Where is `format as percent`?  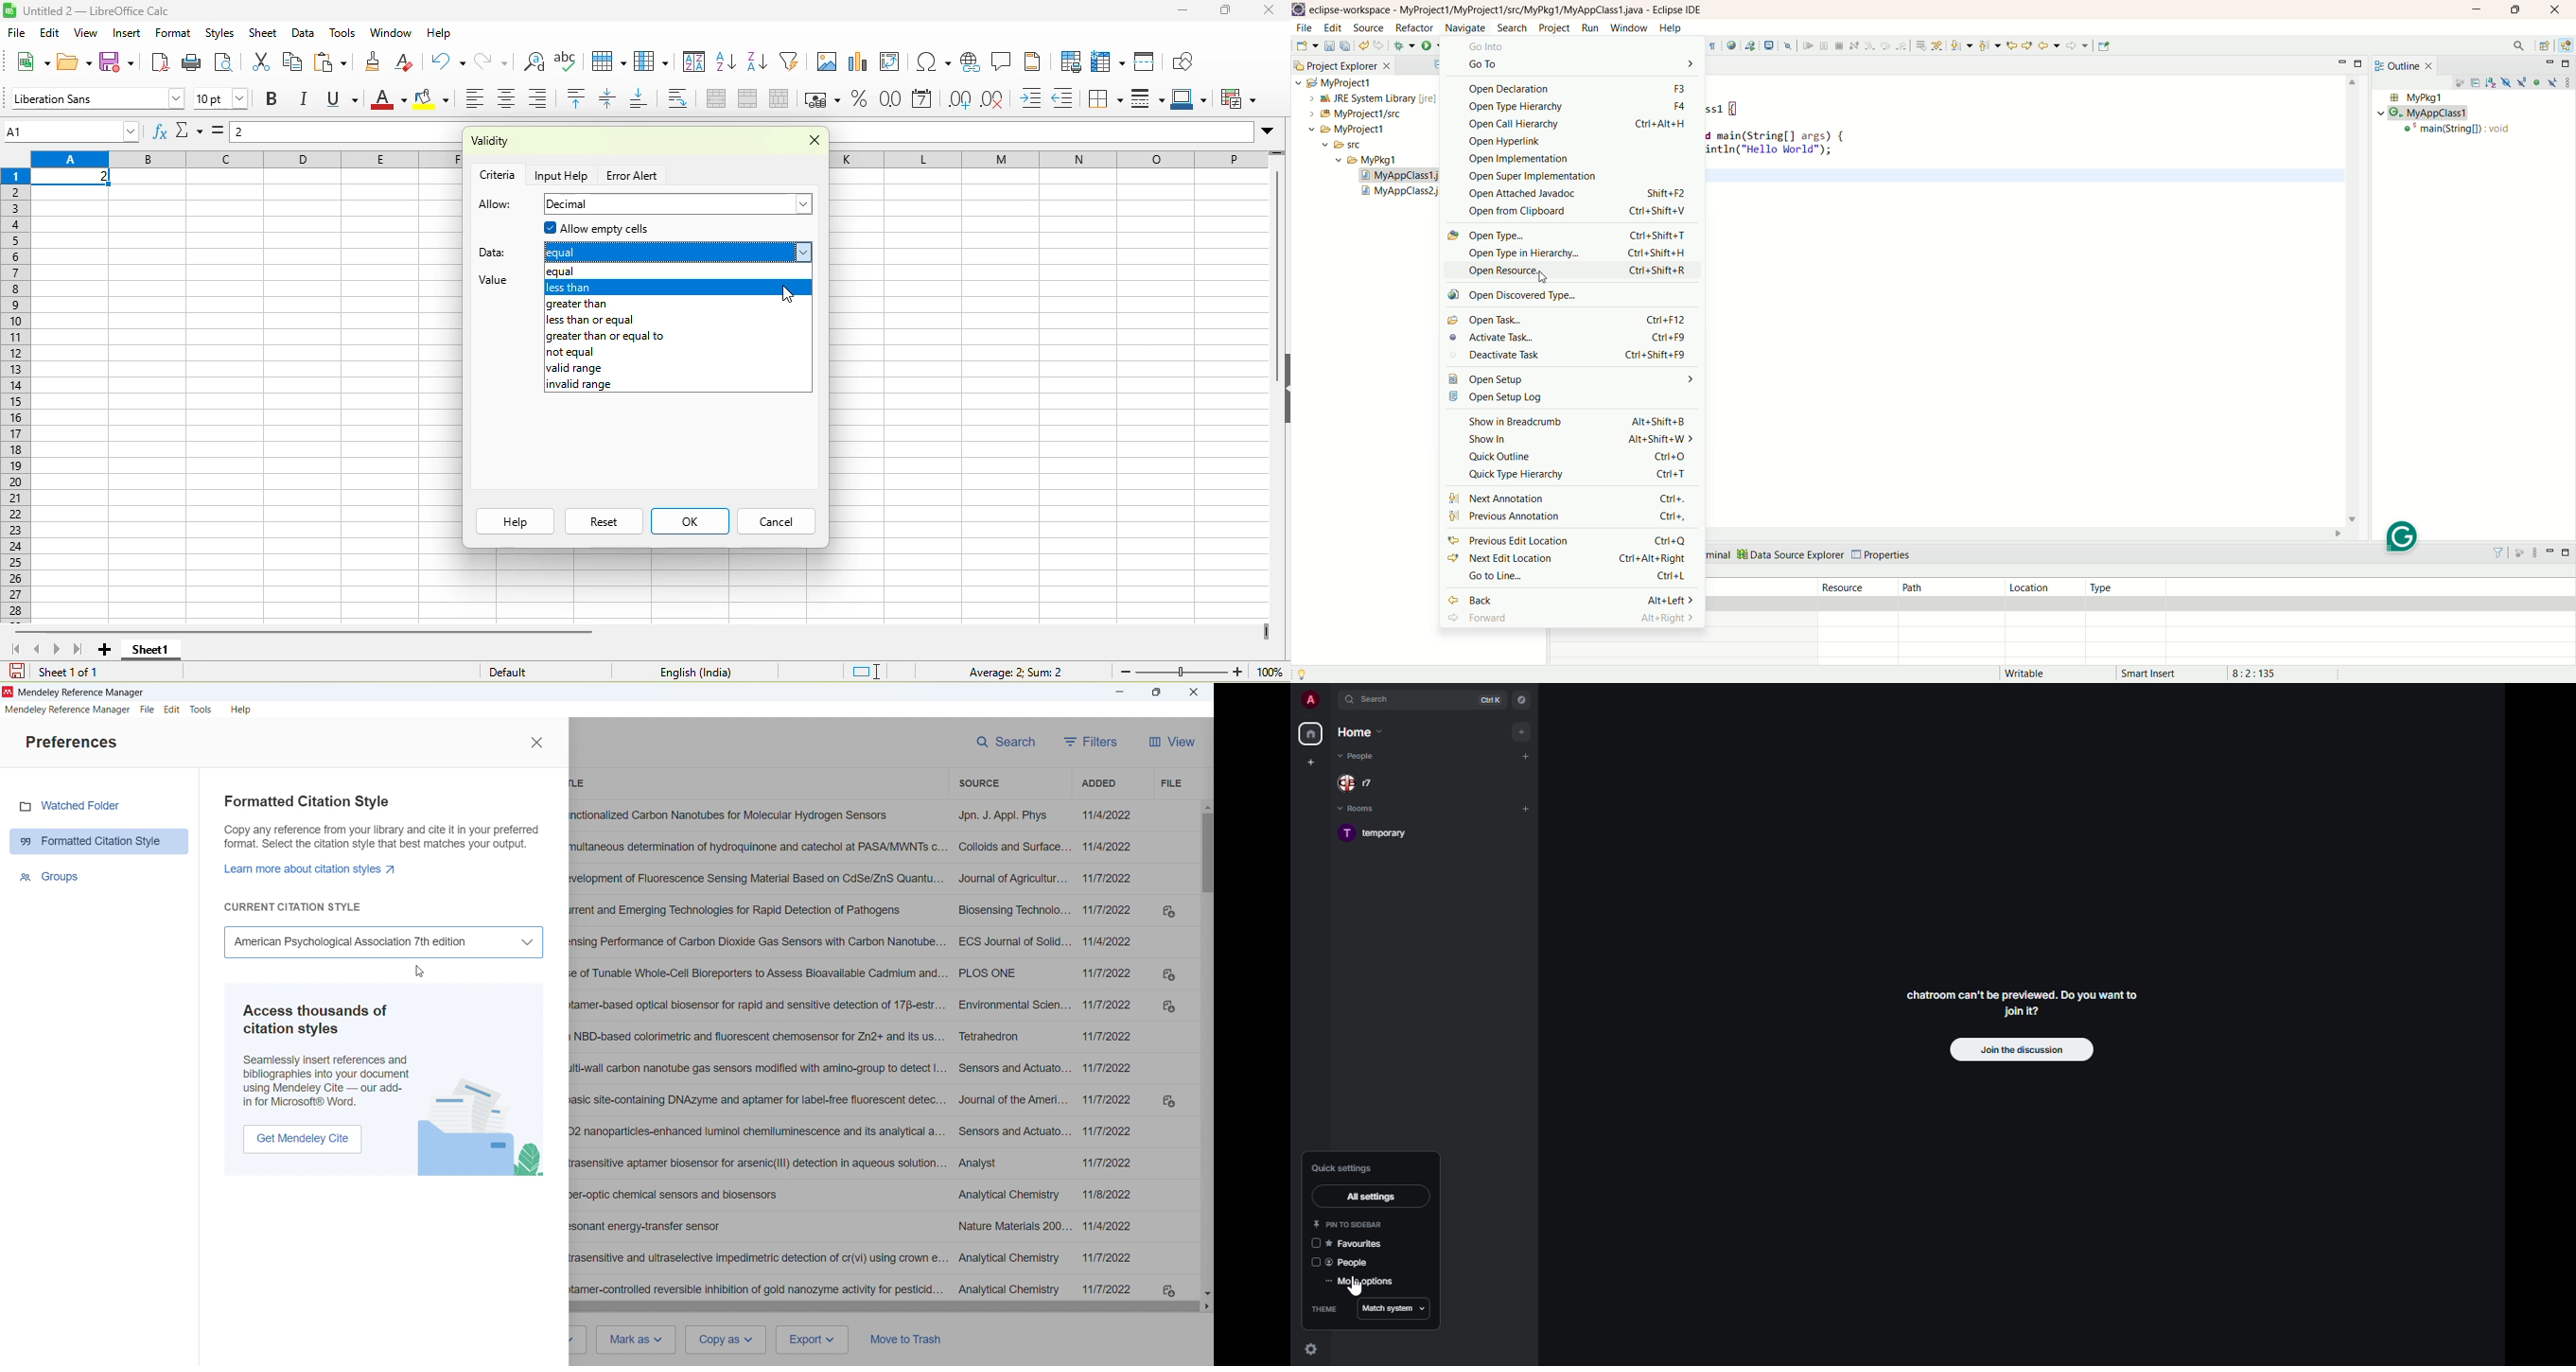
format as percent is located at coordinates (860, 100).